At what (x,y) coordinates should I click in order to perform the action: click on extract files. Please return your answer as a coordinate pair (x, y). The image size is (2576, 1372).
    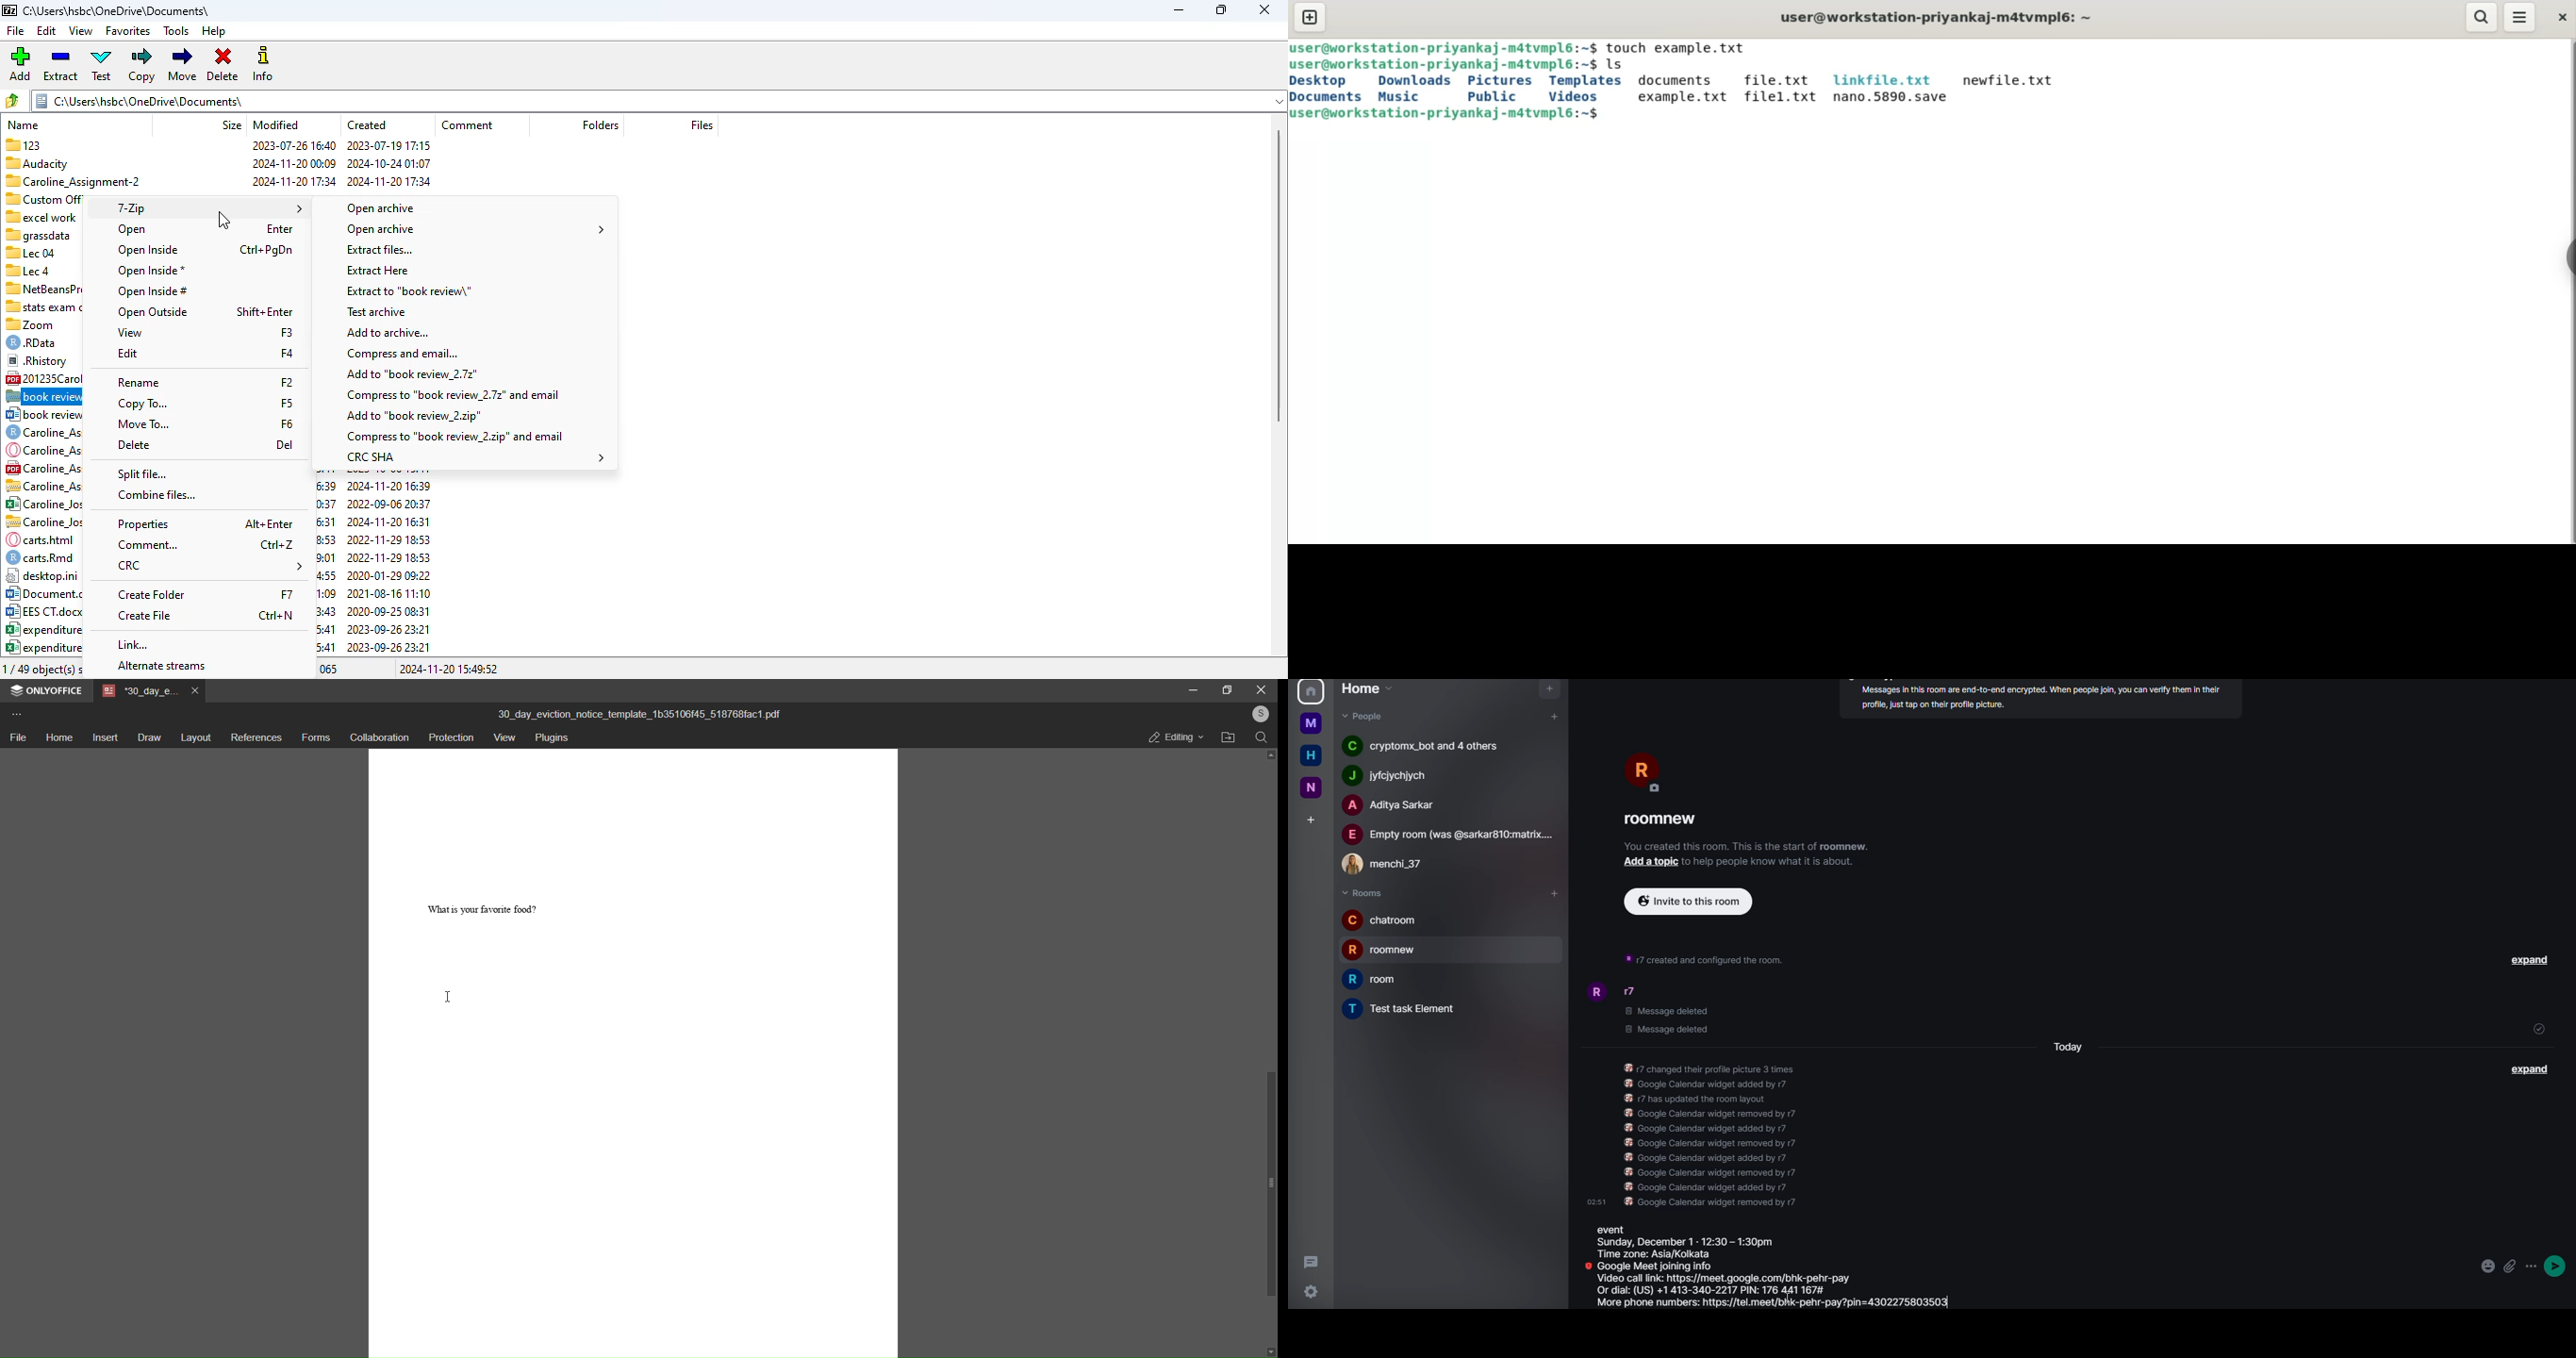
    Looking at the image, I should click on (379, 249).